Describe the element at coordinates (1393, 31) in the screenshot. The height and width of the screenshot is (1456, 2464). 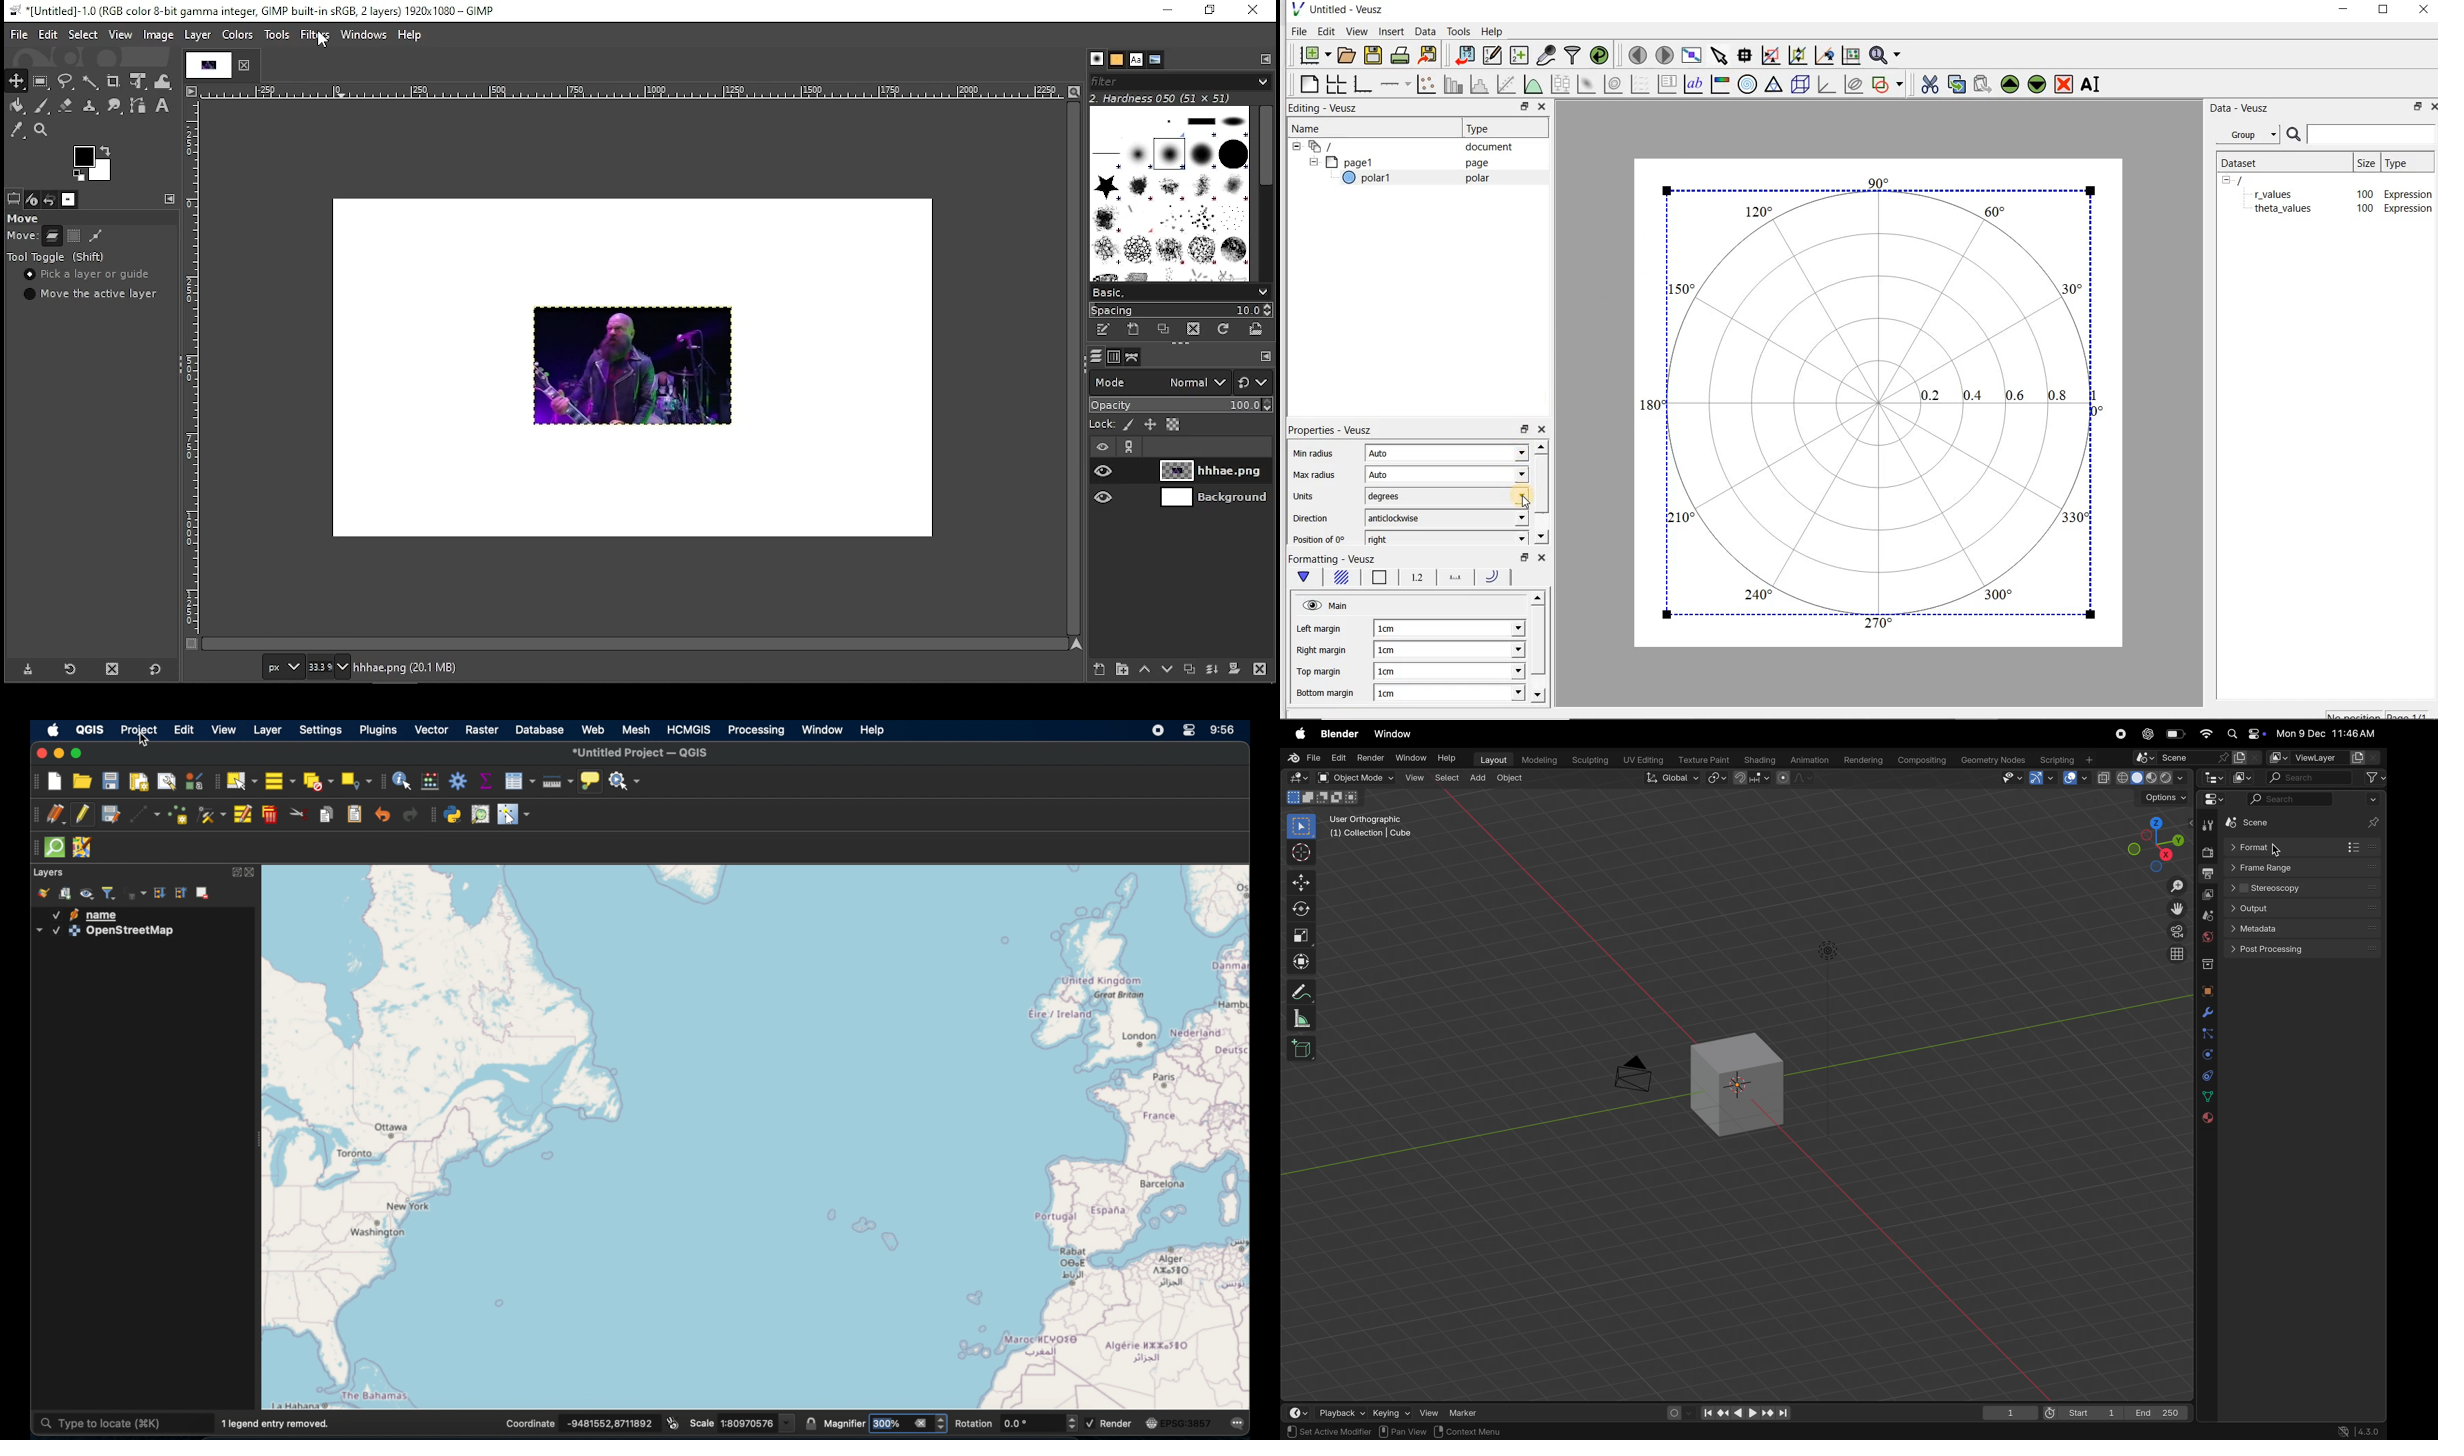
I see `Insert` at that location.